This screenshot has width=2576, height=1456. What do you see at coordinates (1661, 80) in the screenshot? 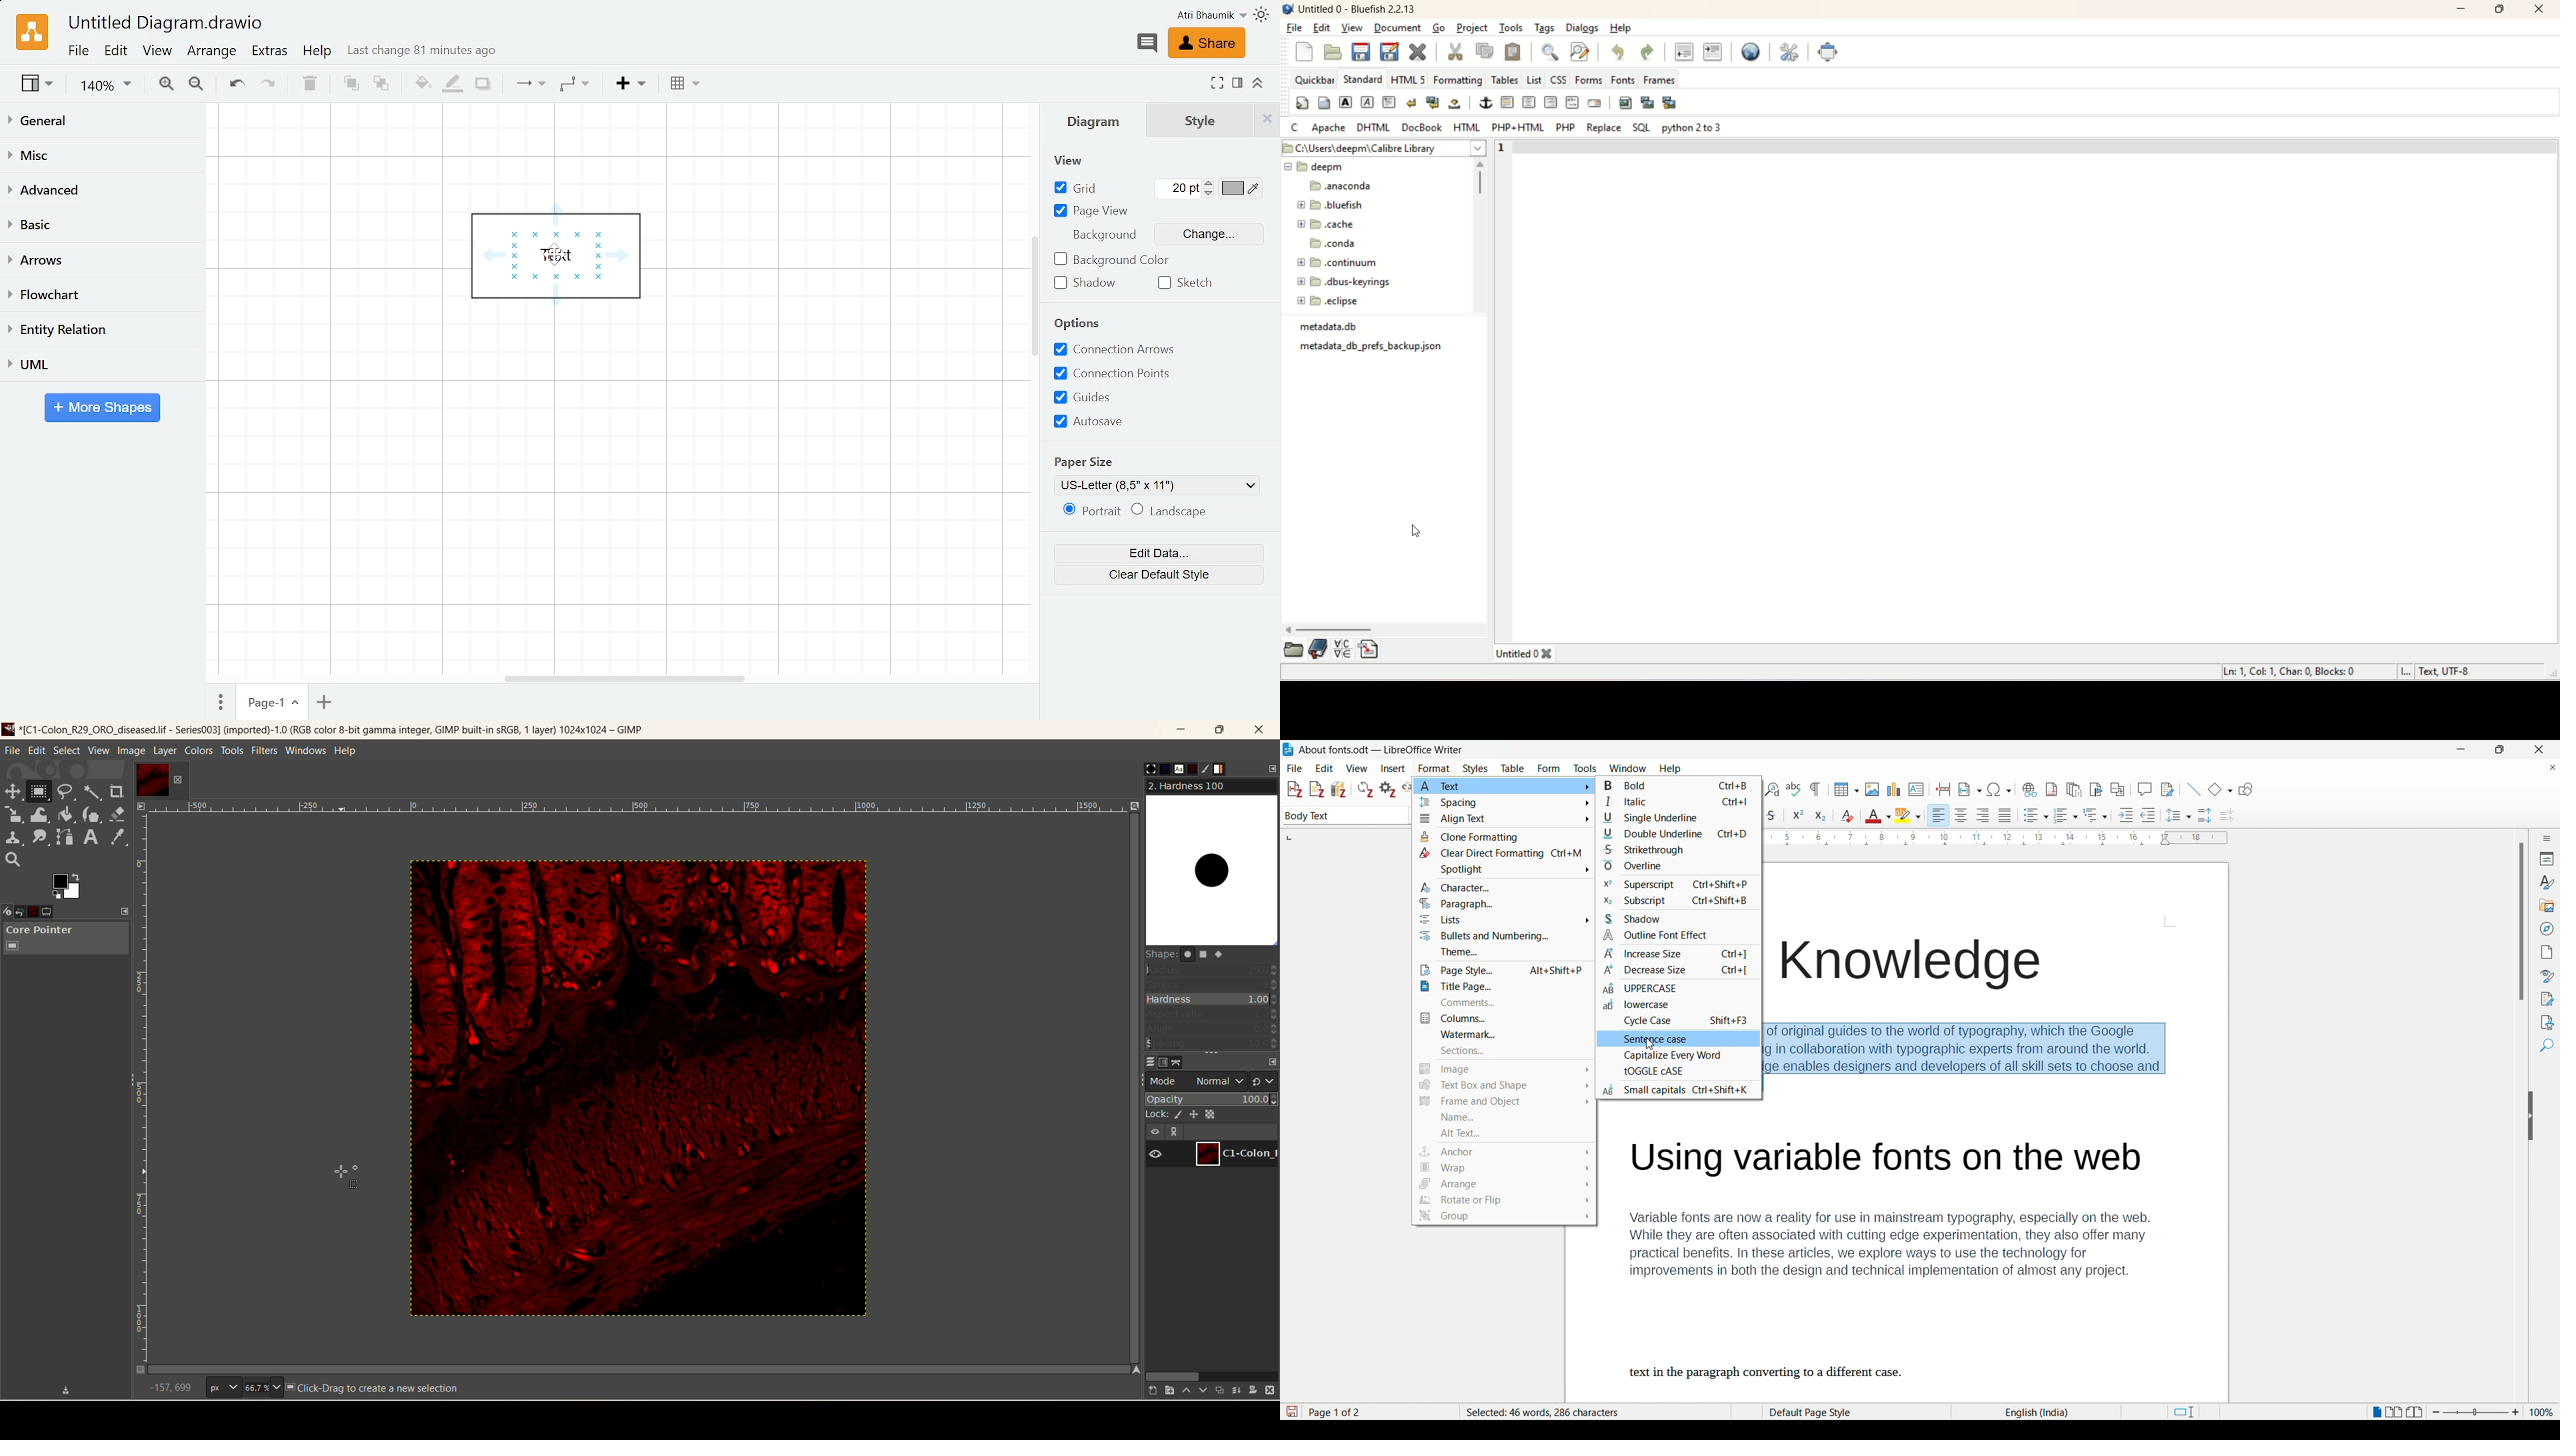
I see `frames` at bounding box center [1661, 80].